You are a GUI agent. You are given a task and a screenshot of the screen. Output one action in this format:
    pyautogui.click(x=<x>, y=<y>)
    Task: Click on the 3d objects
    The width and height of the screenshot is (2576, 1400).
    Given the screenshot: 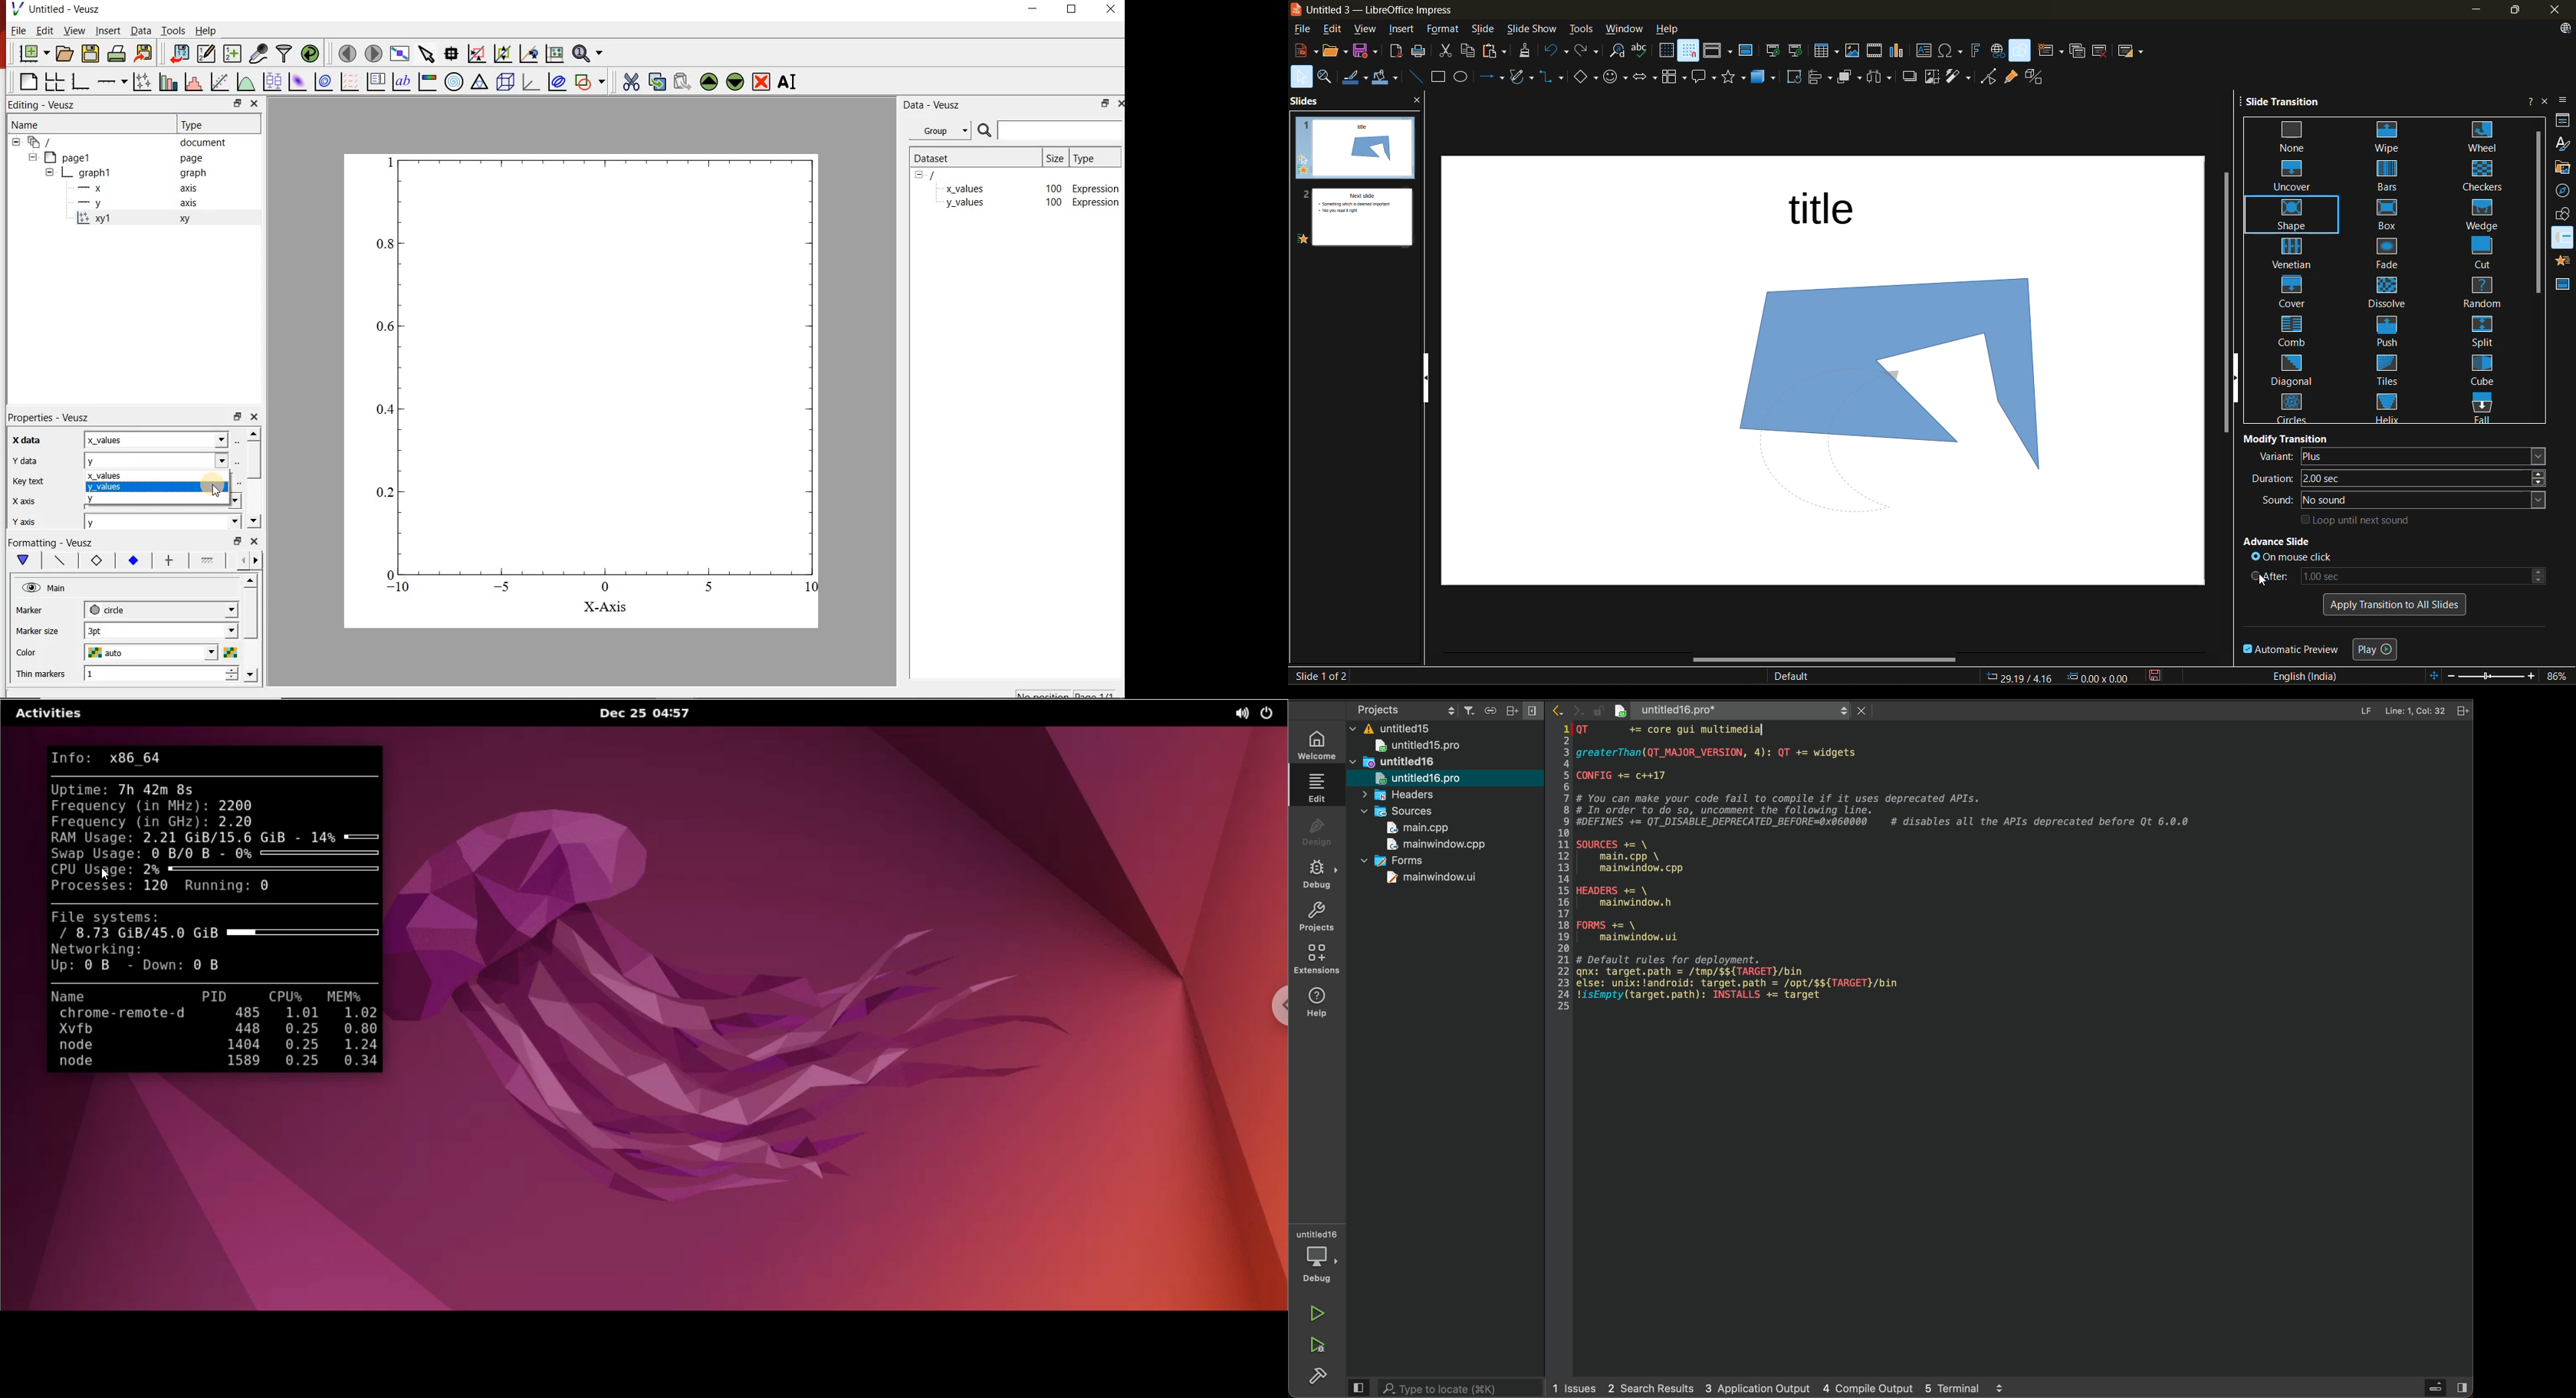 What is the action you would take?
    pyautogui.click(x=1767, y=76)
    